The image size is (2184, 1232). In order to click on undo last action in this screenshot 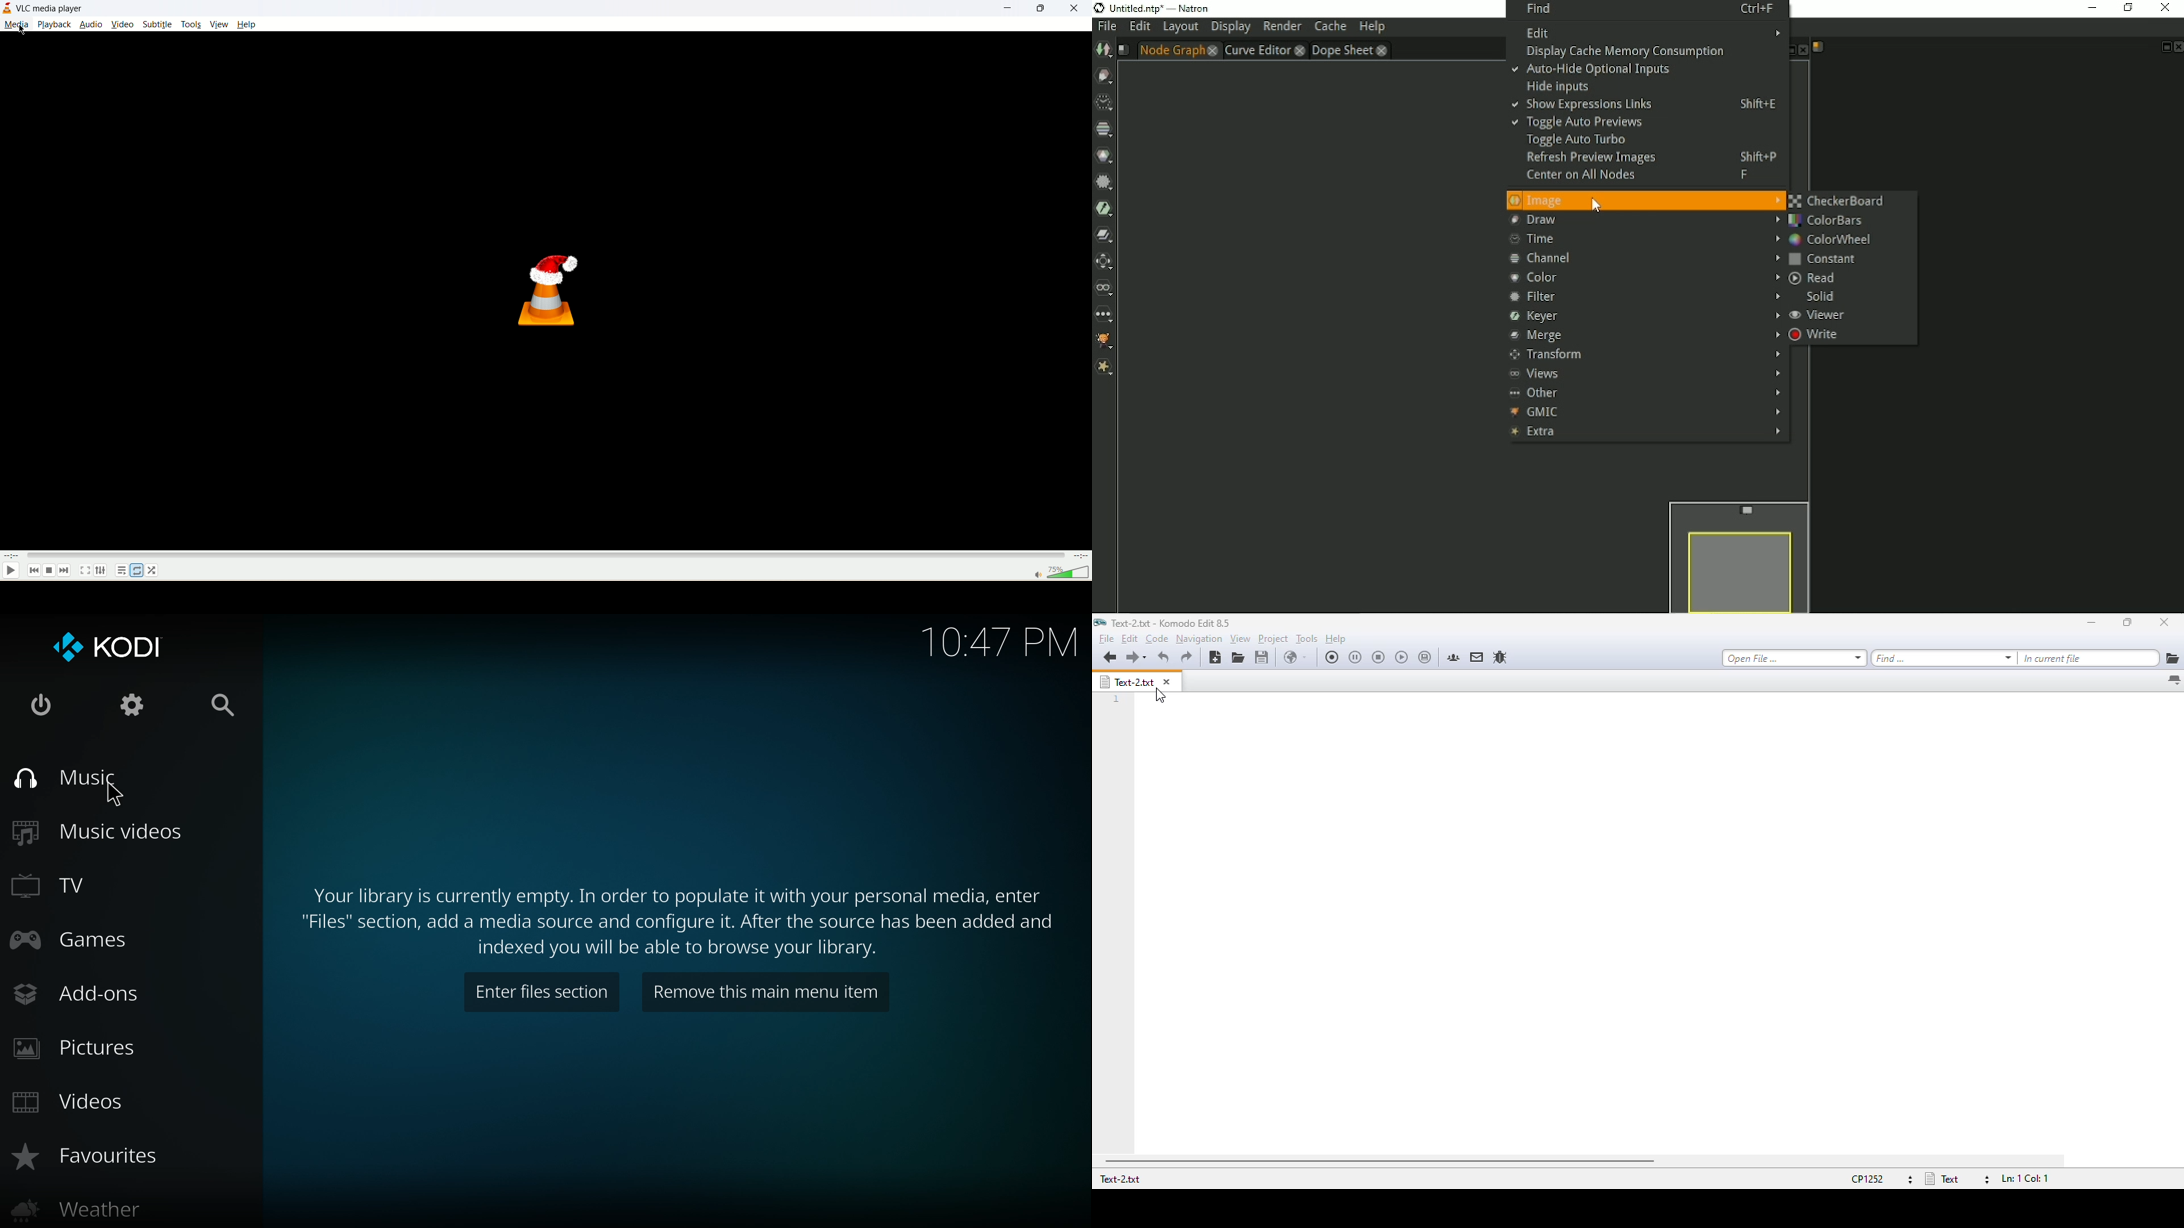, I will do `click(1164, 657)`.